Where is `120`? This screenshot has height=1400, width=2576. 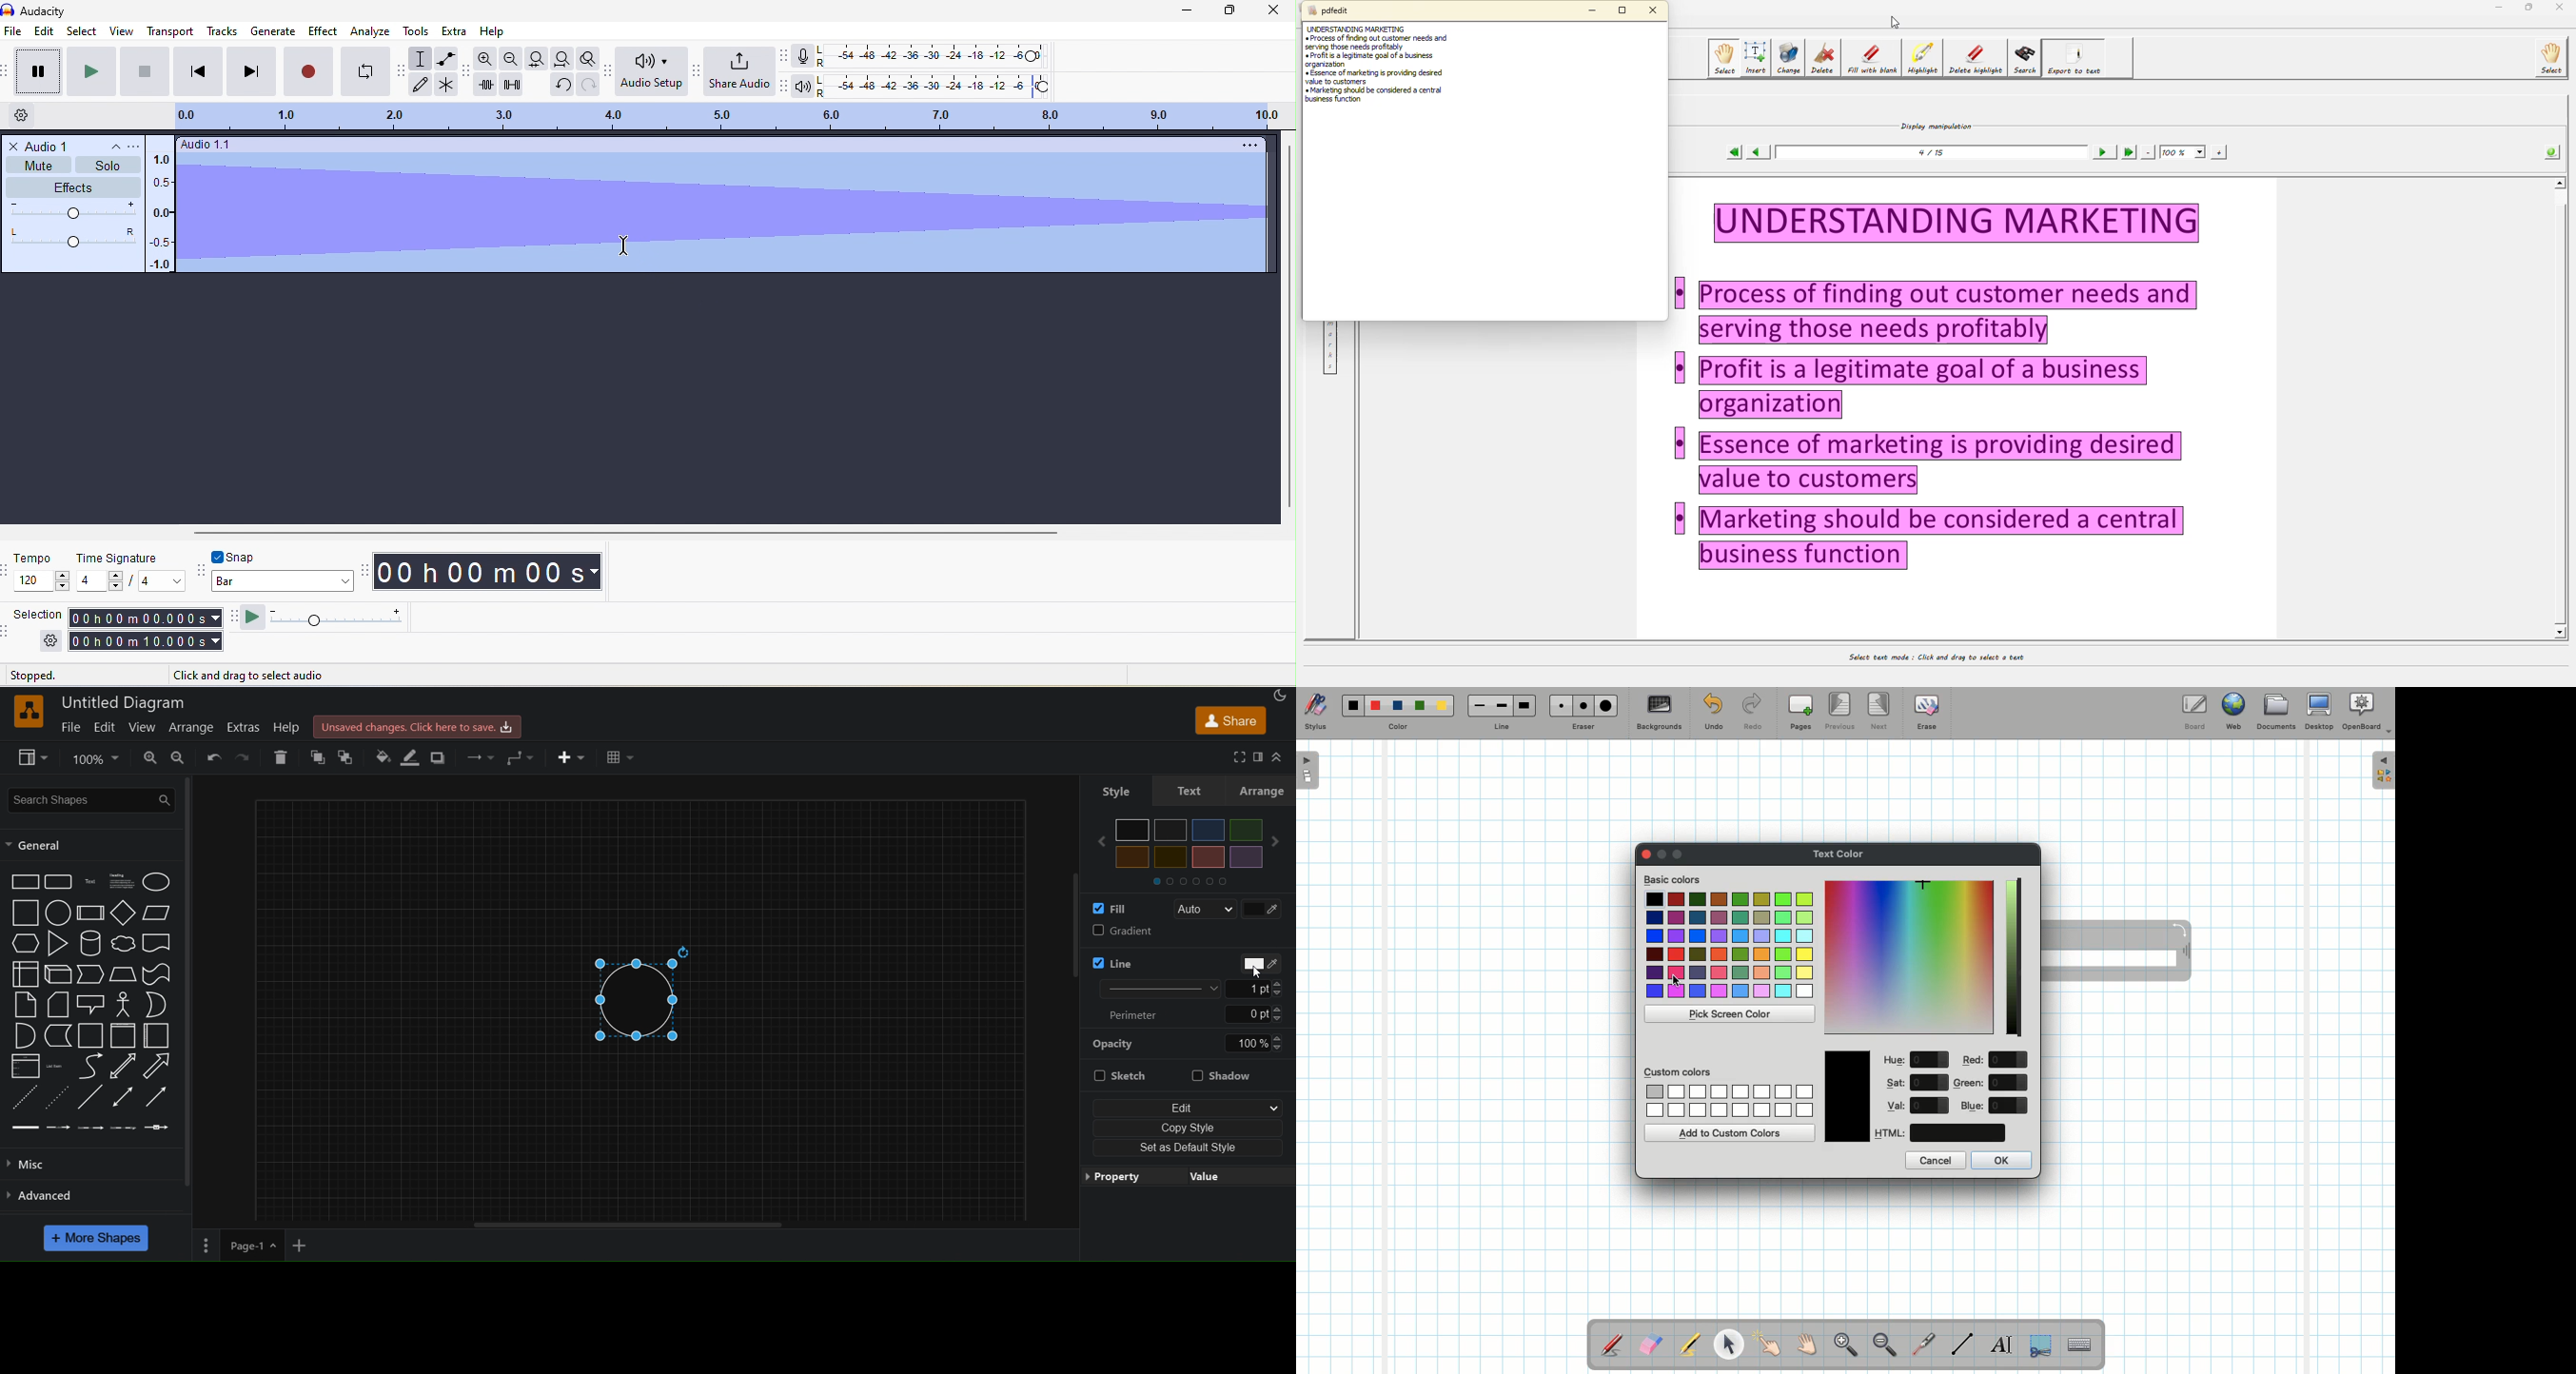 120 is located at coordinates (43, 581).